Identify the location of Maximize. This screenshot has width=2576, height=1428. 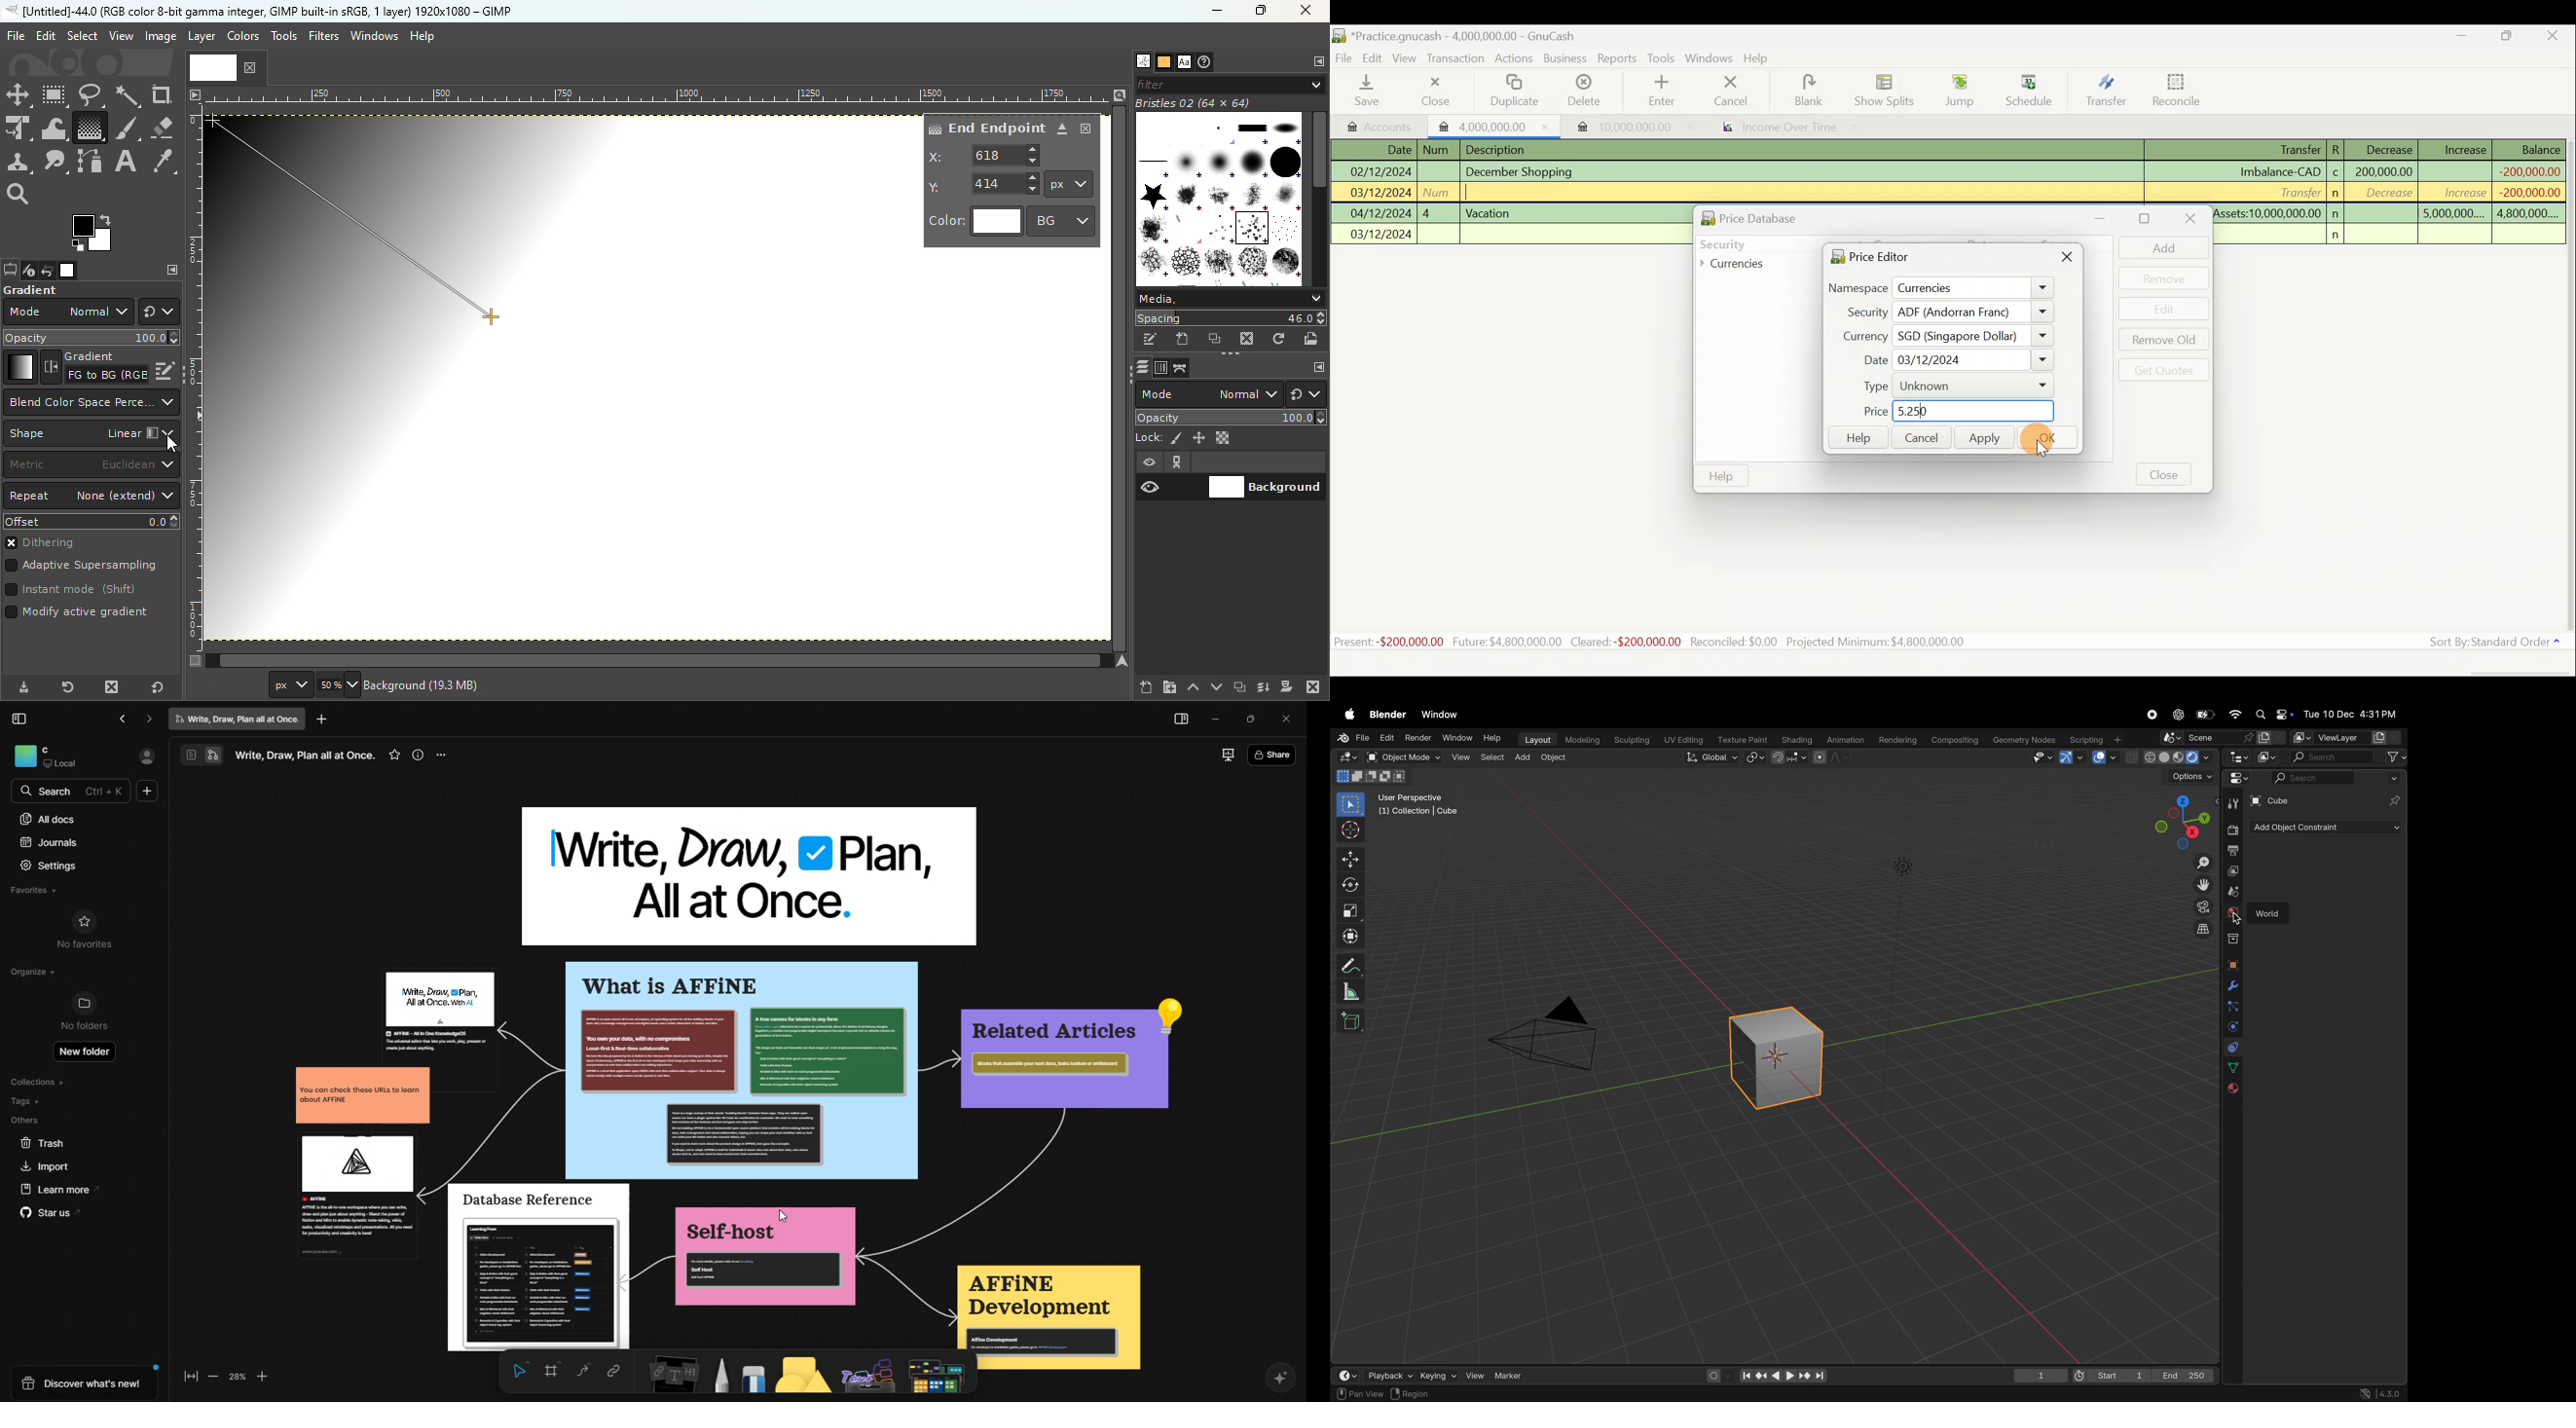
(1266, 11).